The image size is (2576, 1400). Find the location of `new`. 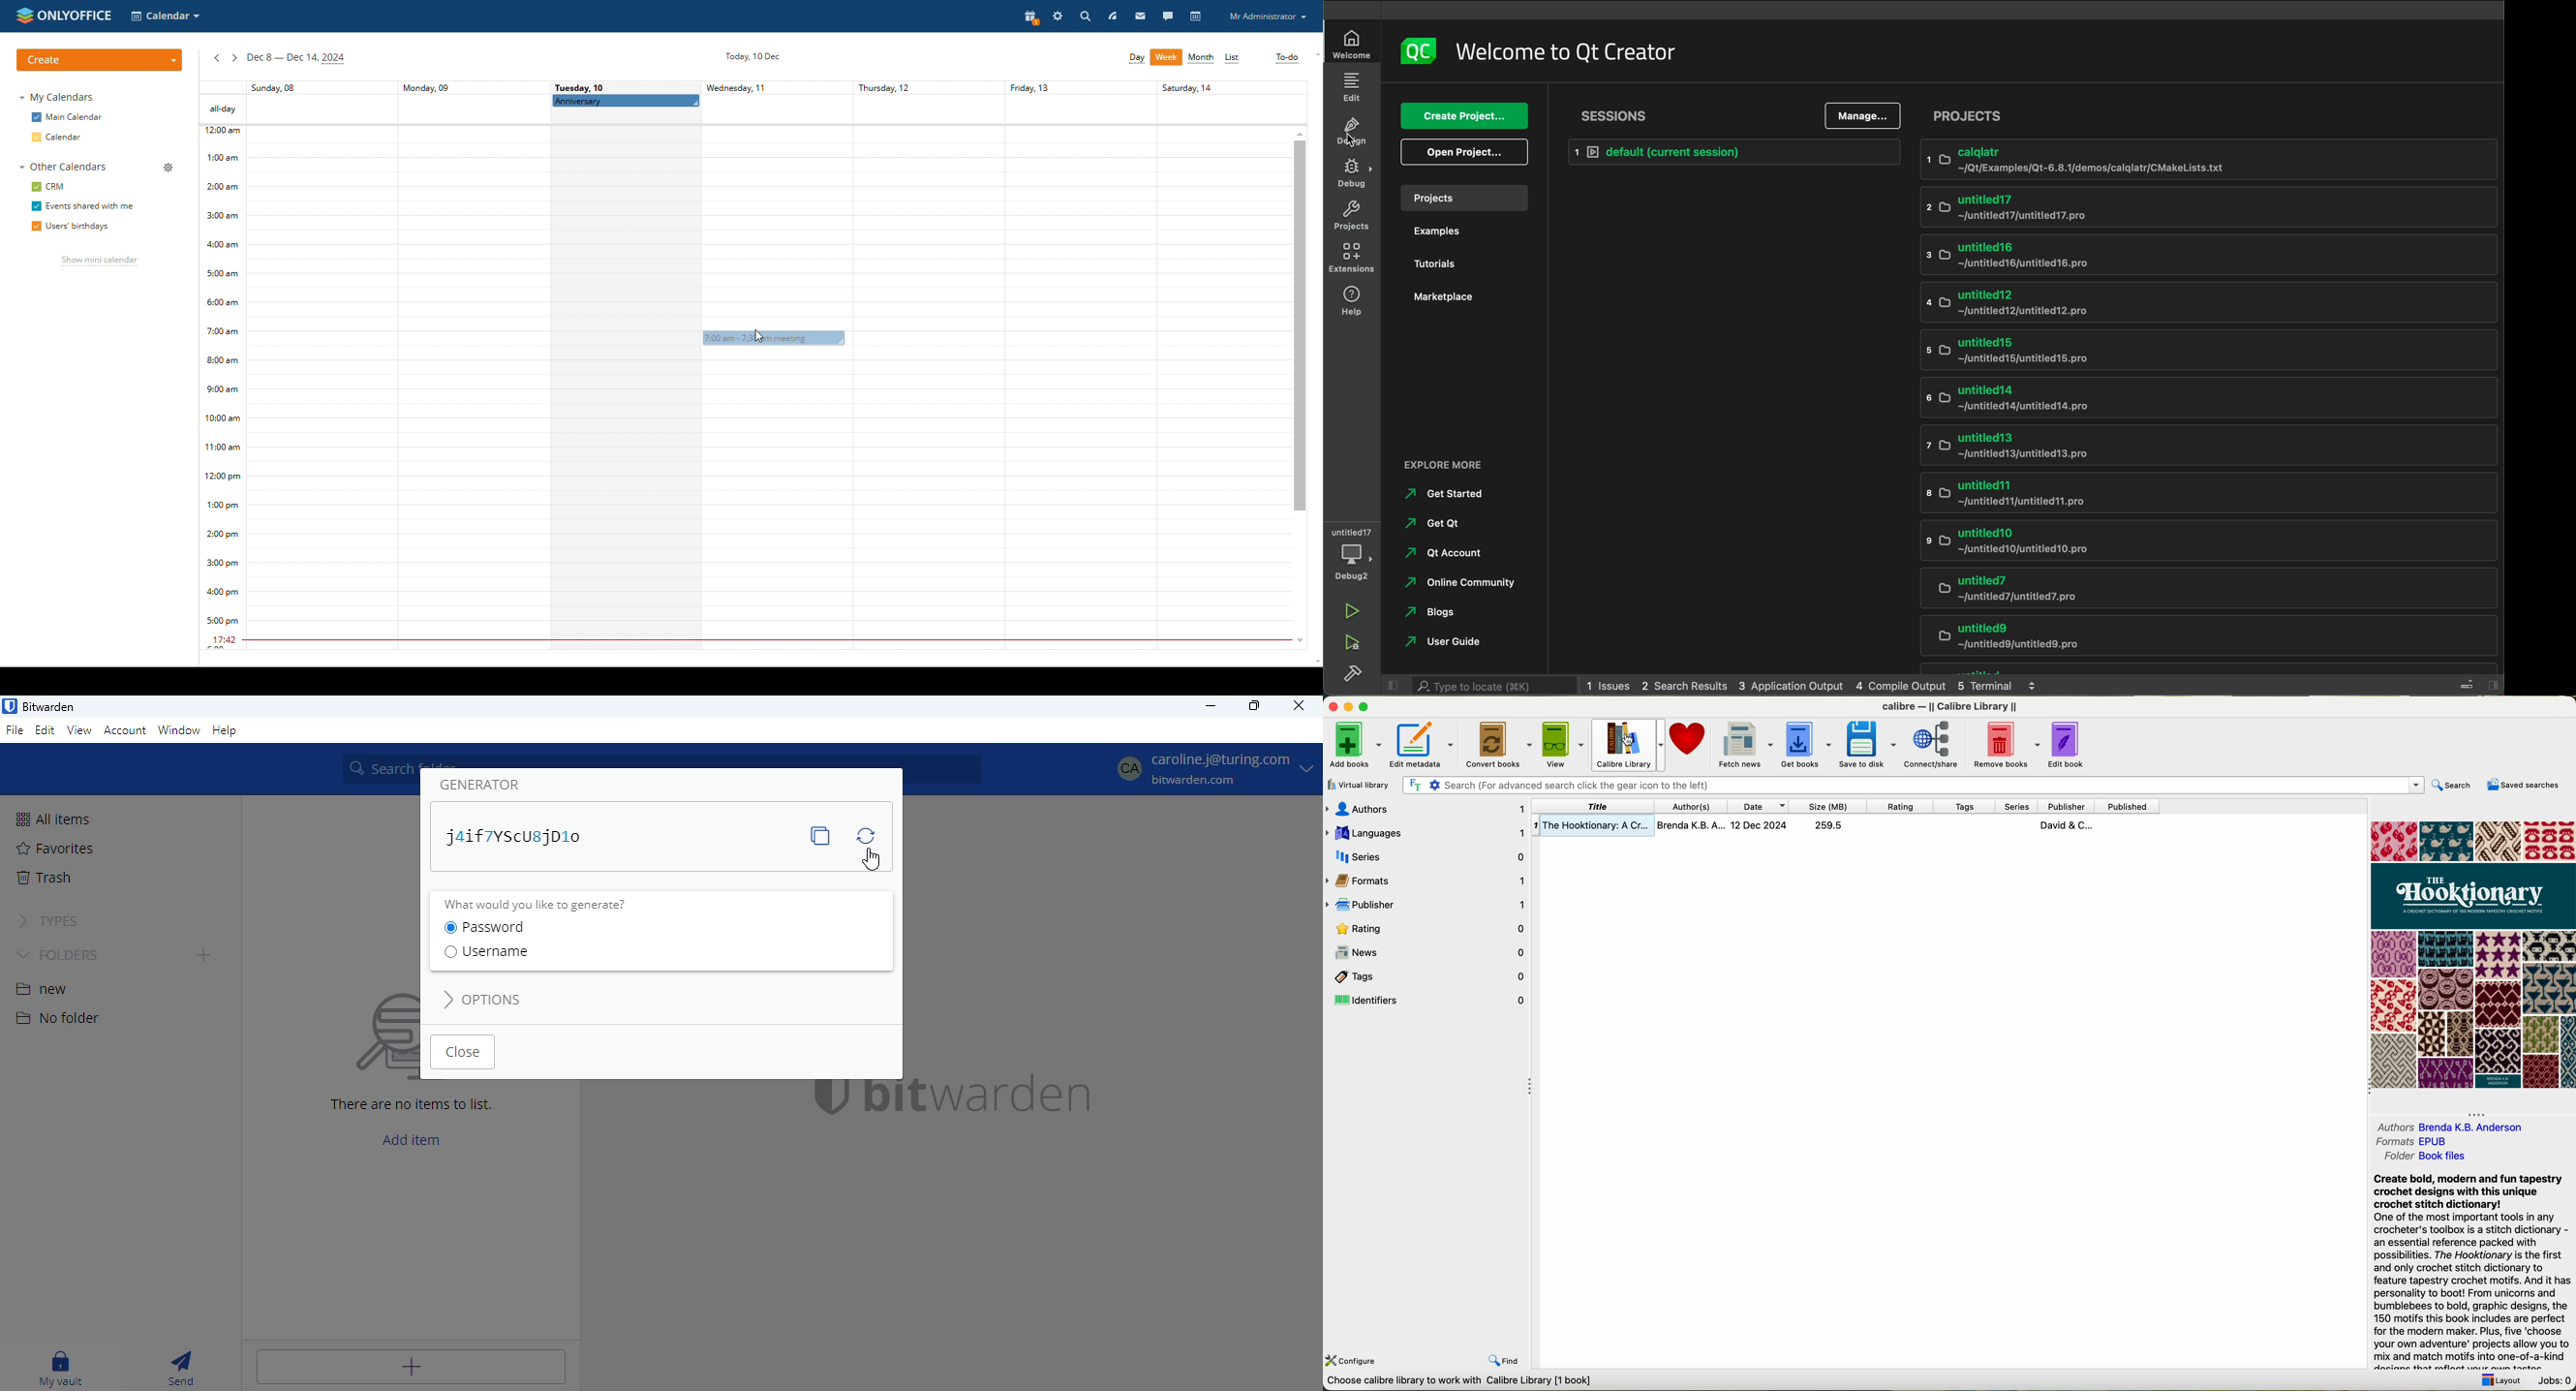

new is located at coordinates (43, 989).